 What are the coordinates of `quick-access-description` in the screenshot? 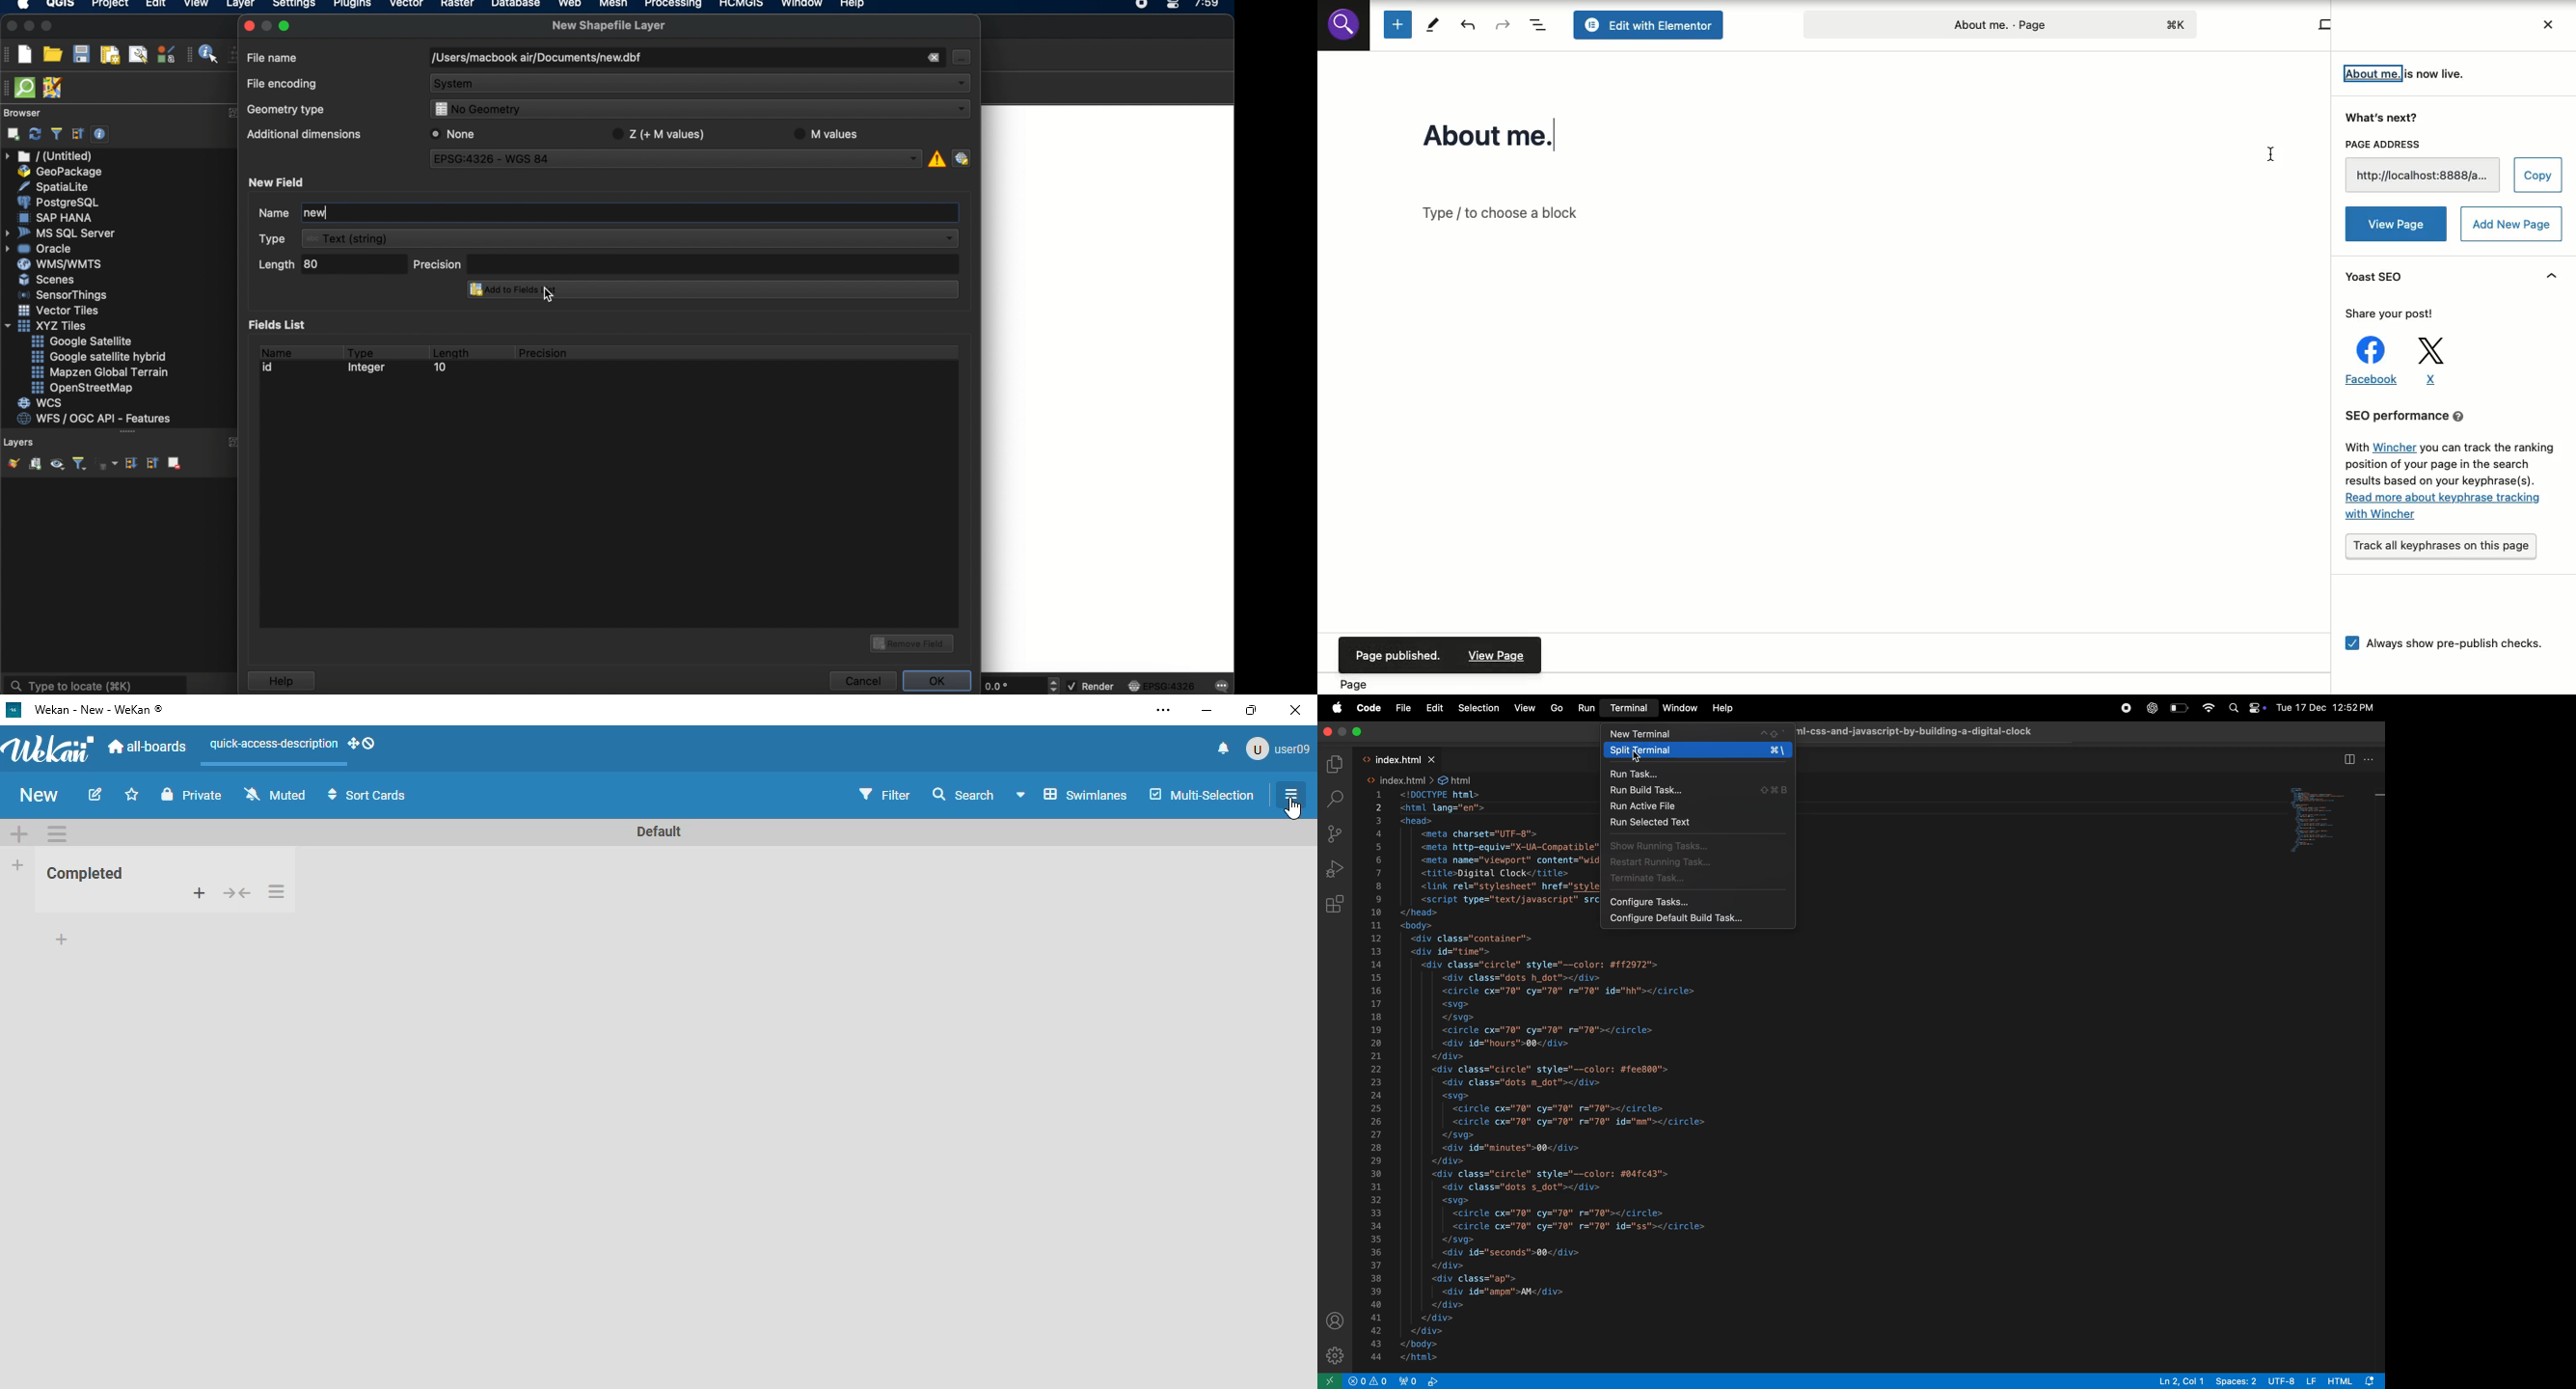 It's located at (273, 744).